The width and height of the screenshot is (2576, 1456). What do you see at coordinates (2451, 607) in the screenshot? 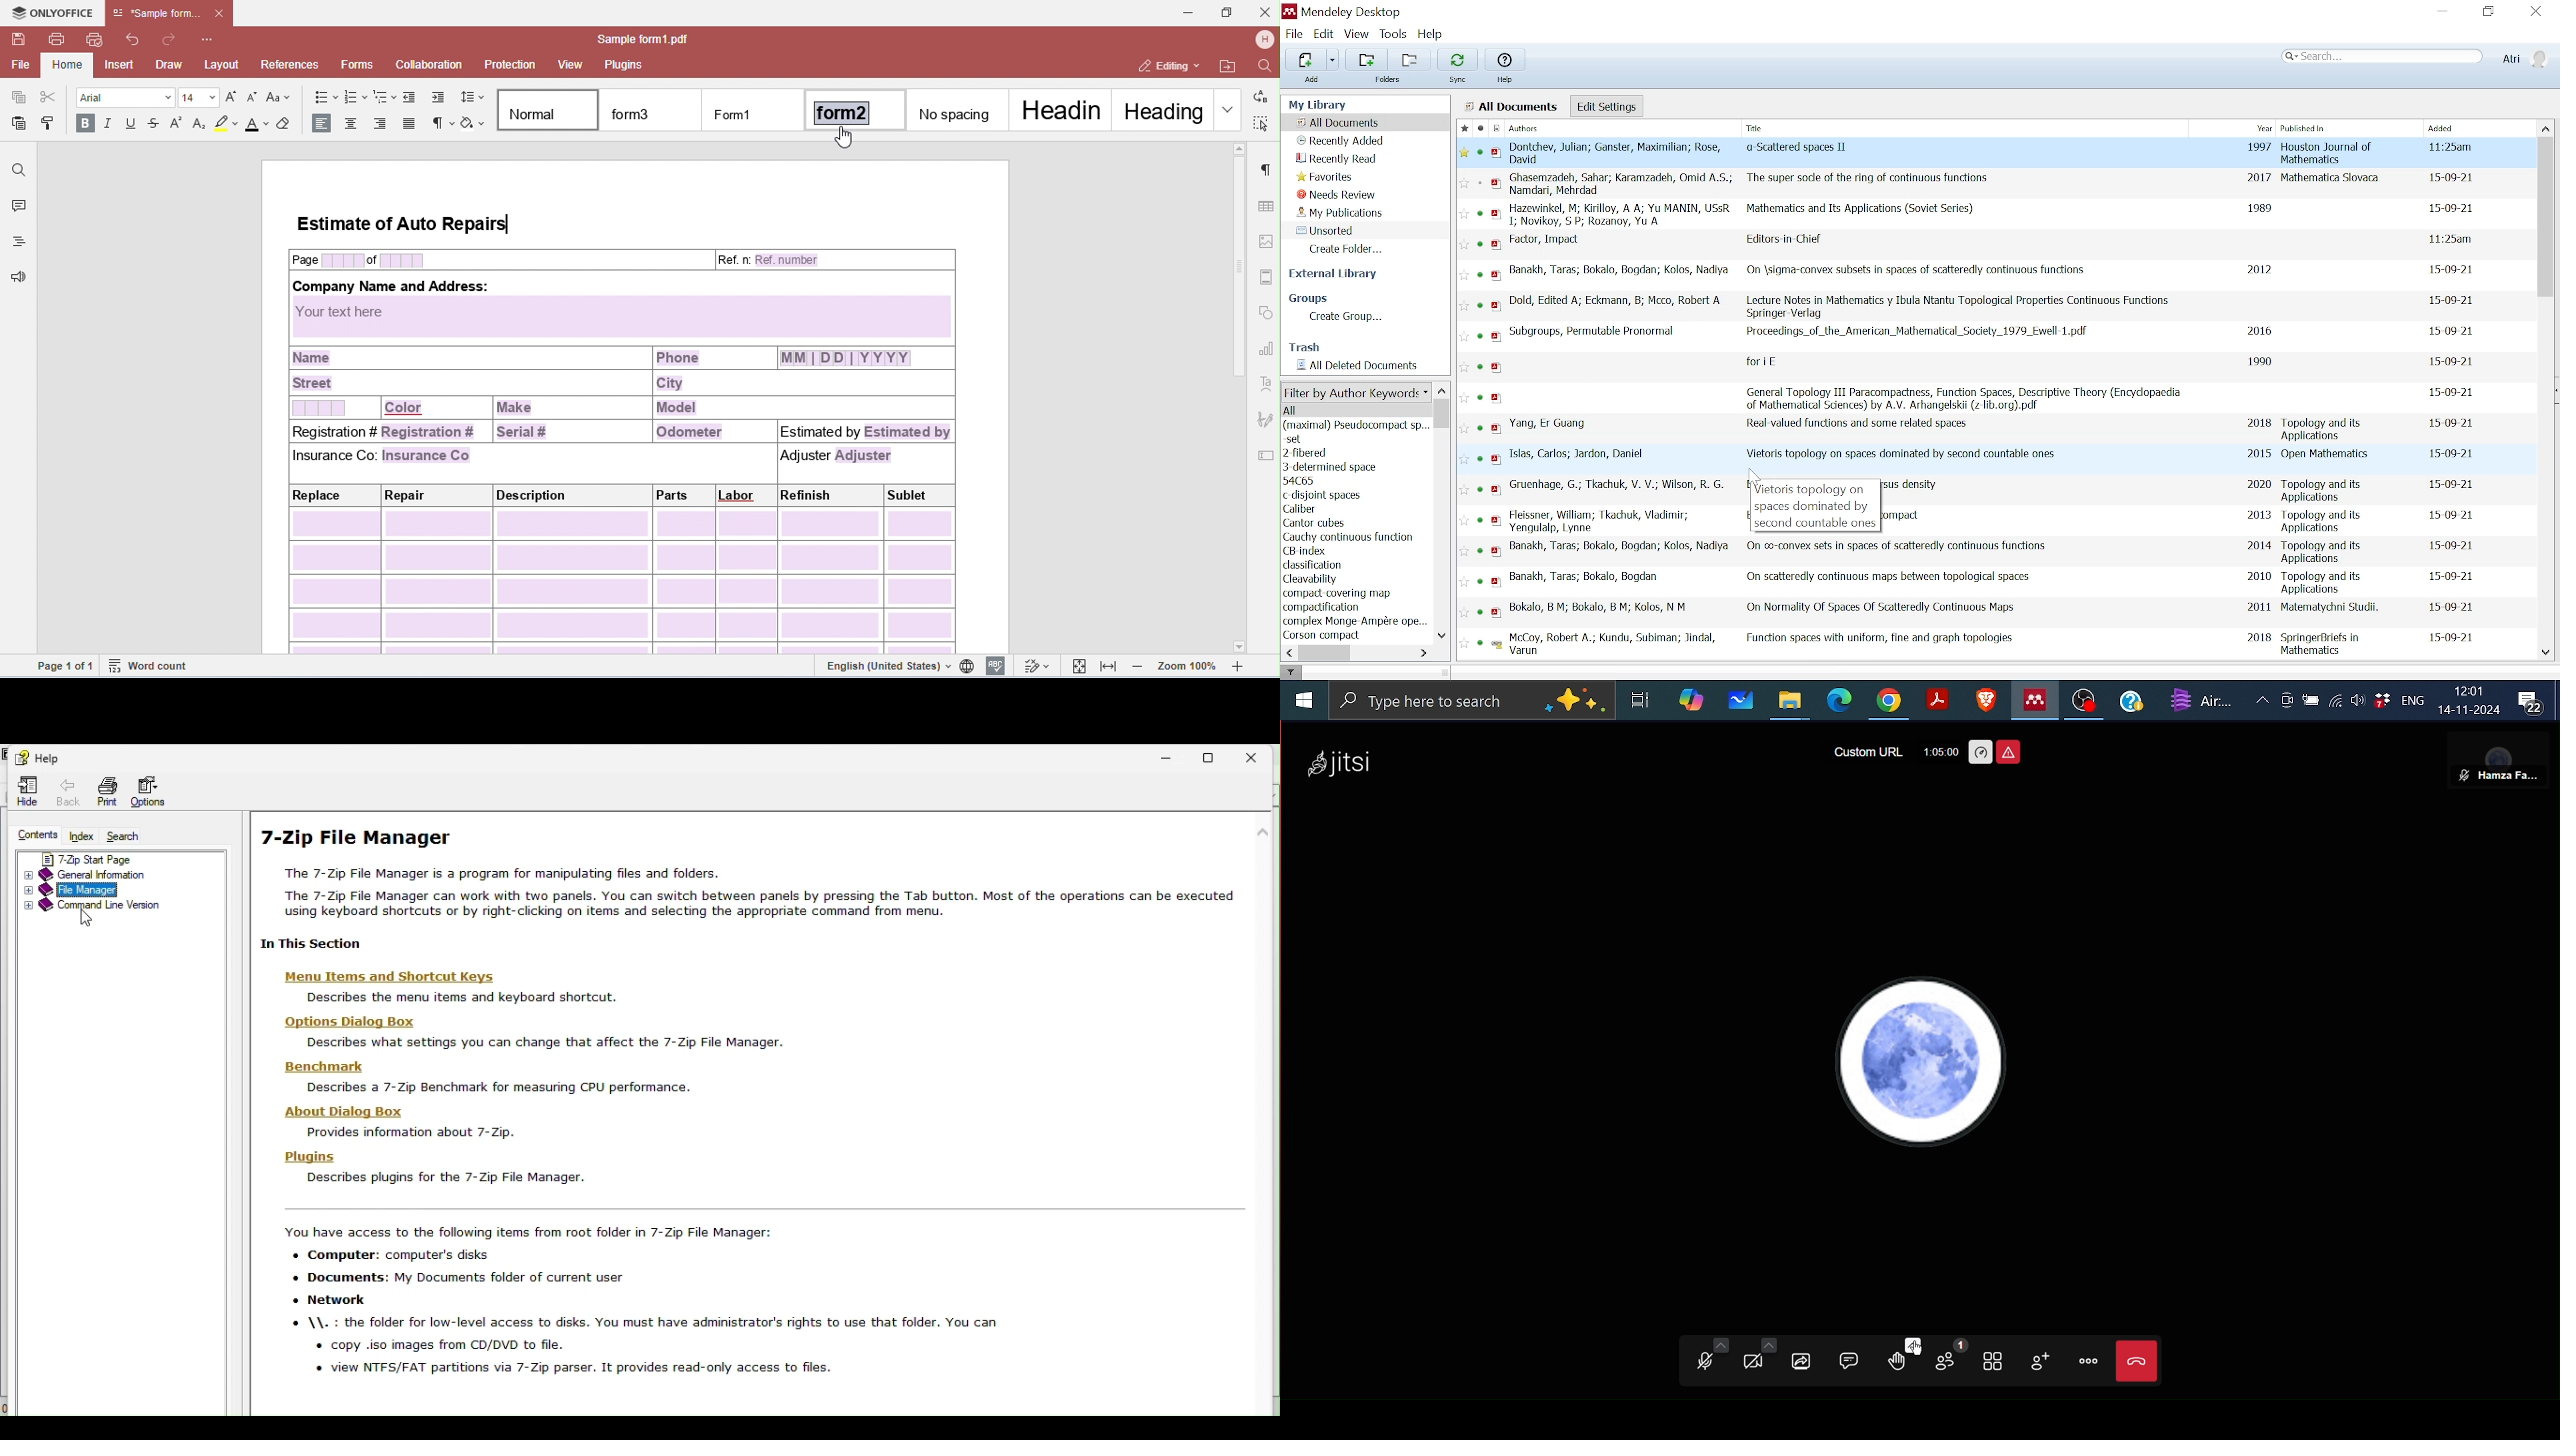
I see `daet` at bounding box center [2451, 607].